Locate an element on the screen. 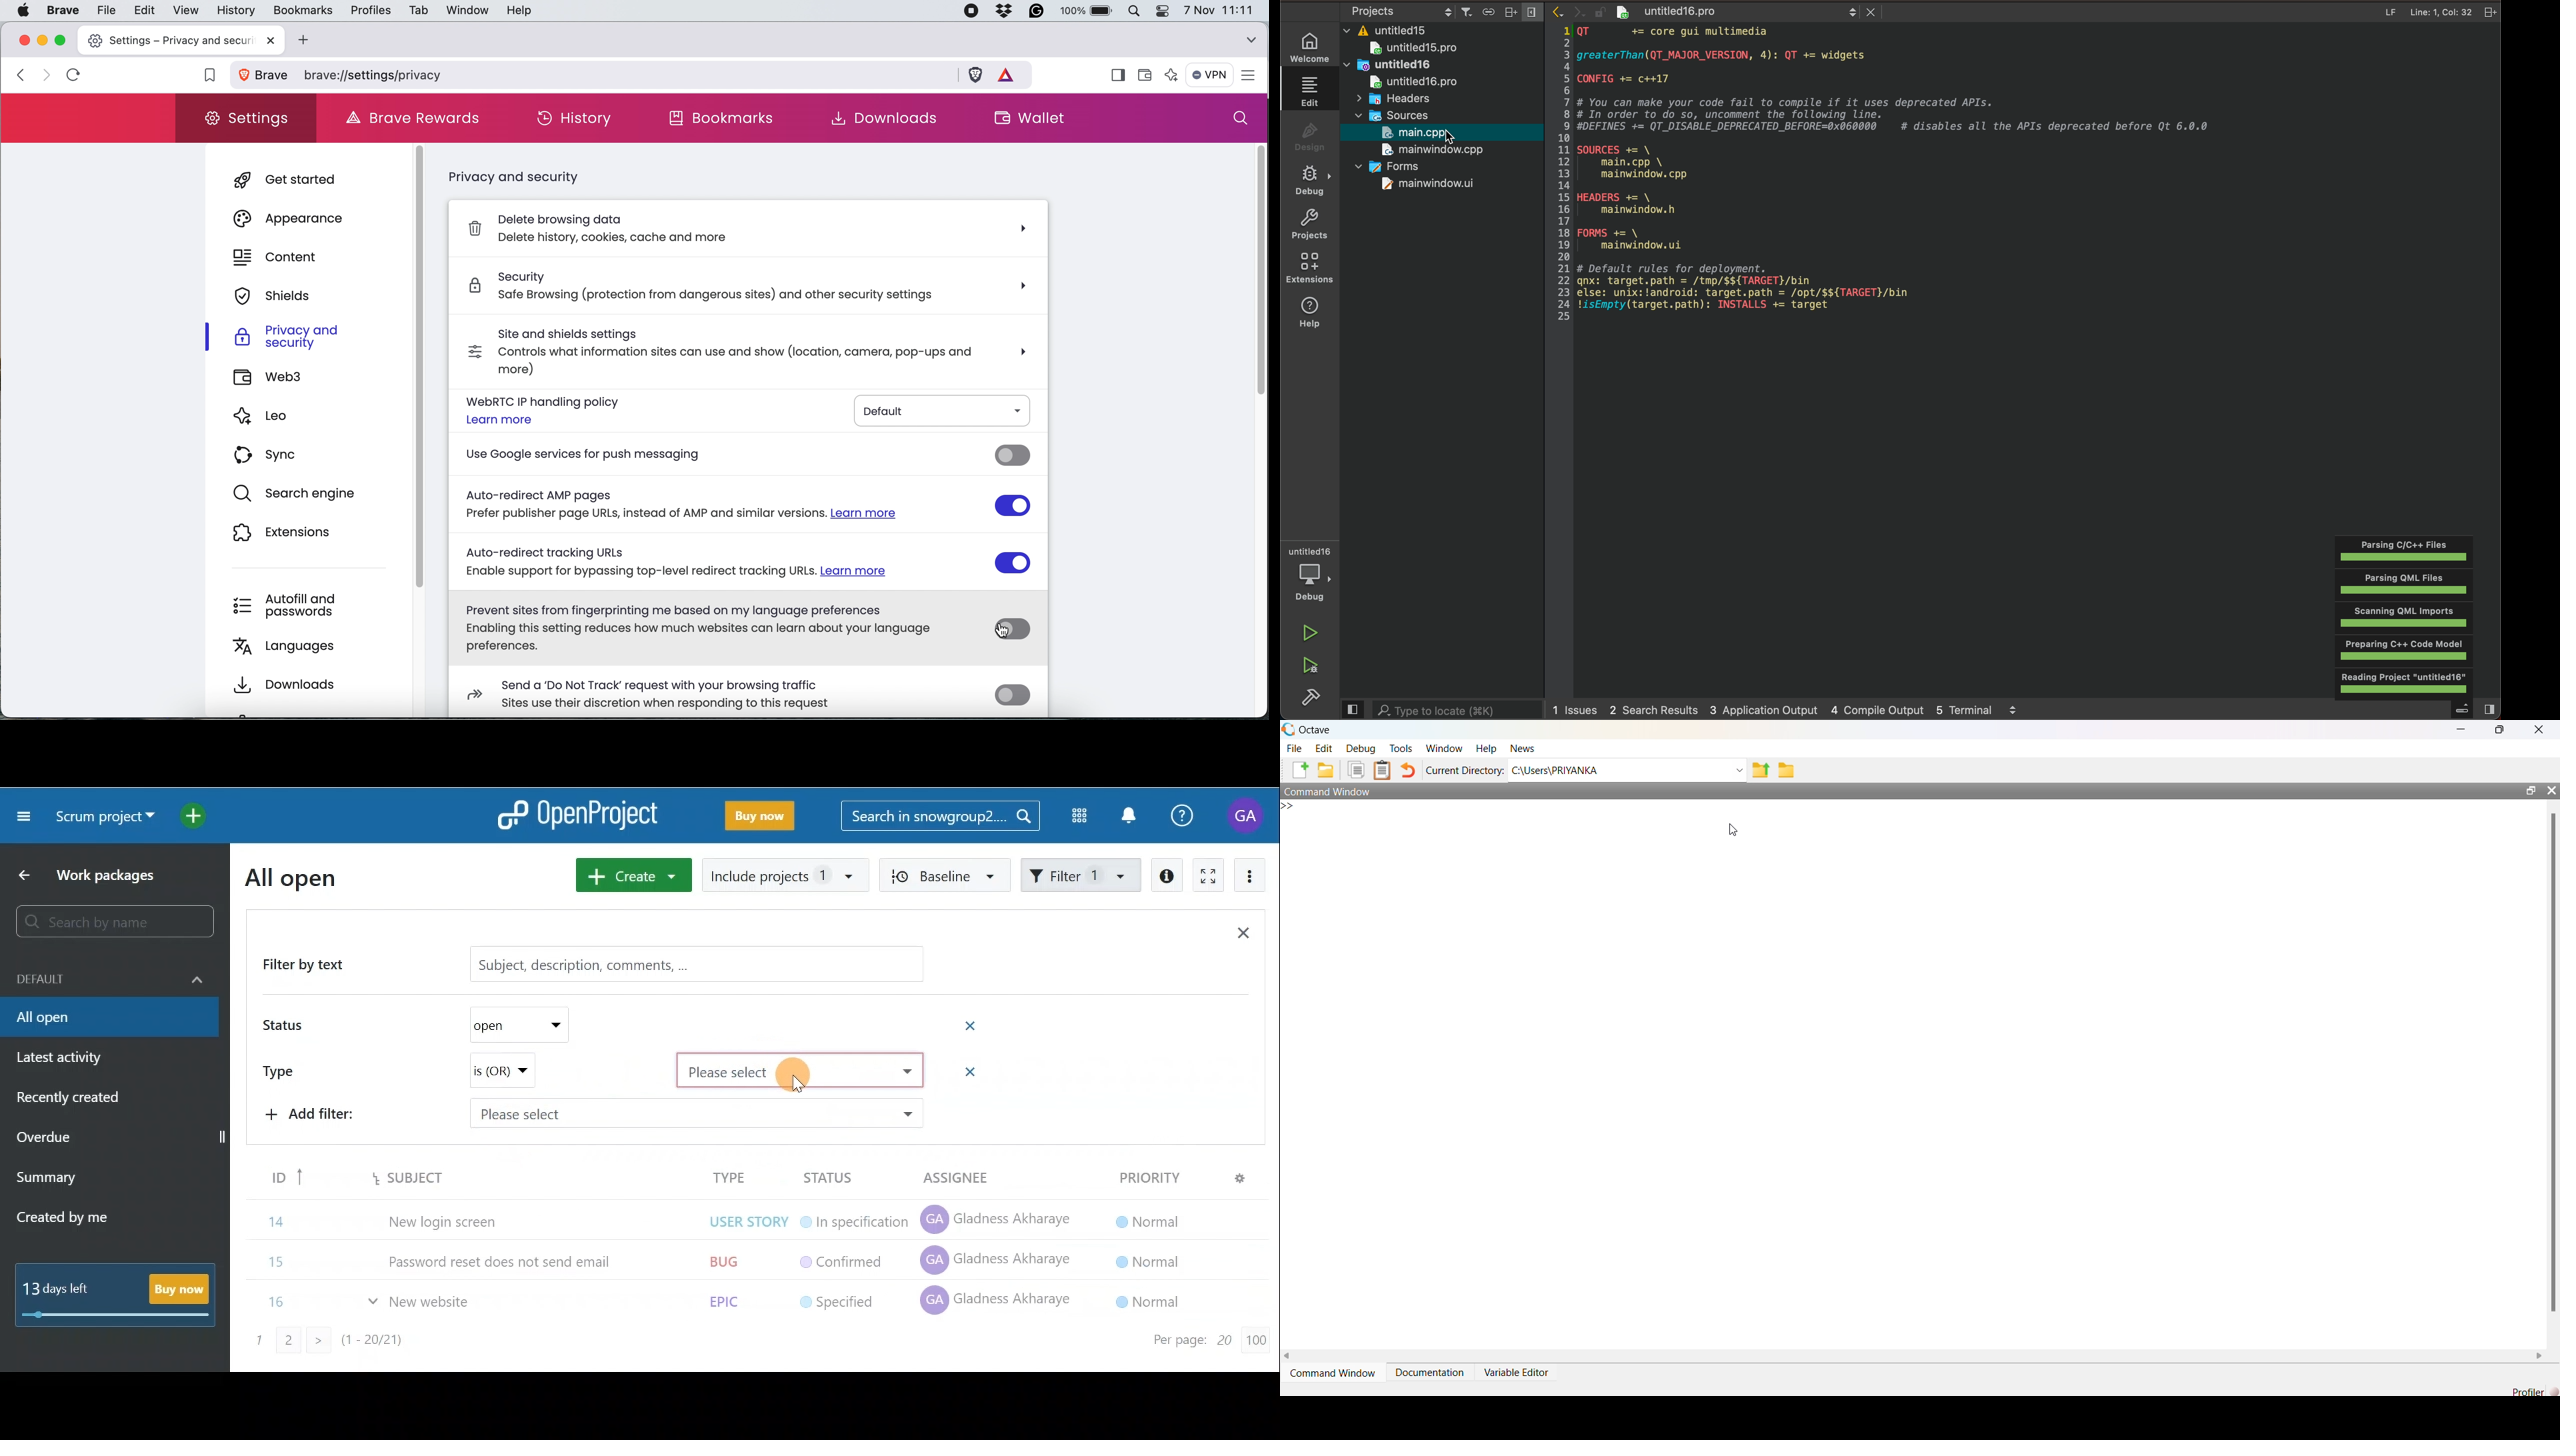  bookmarks is located at coordinates (302, 9).